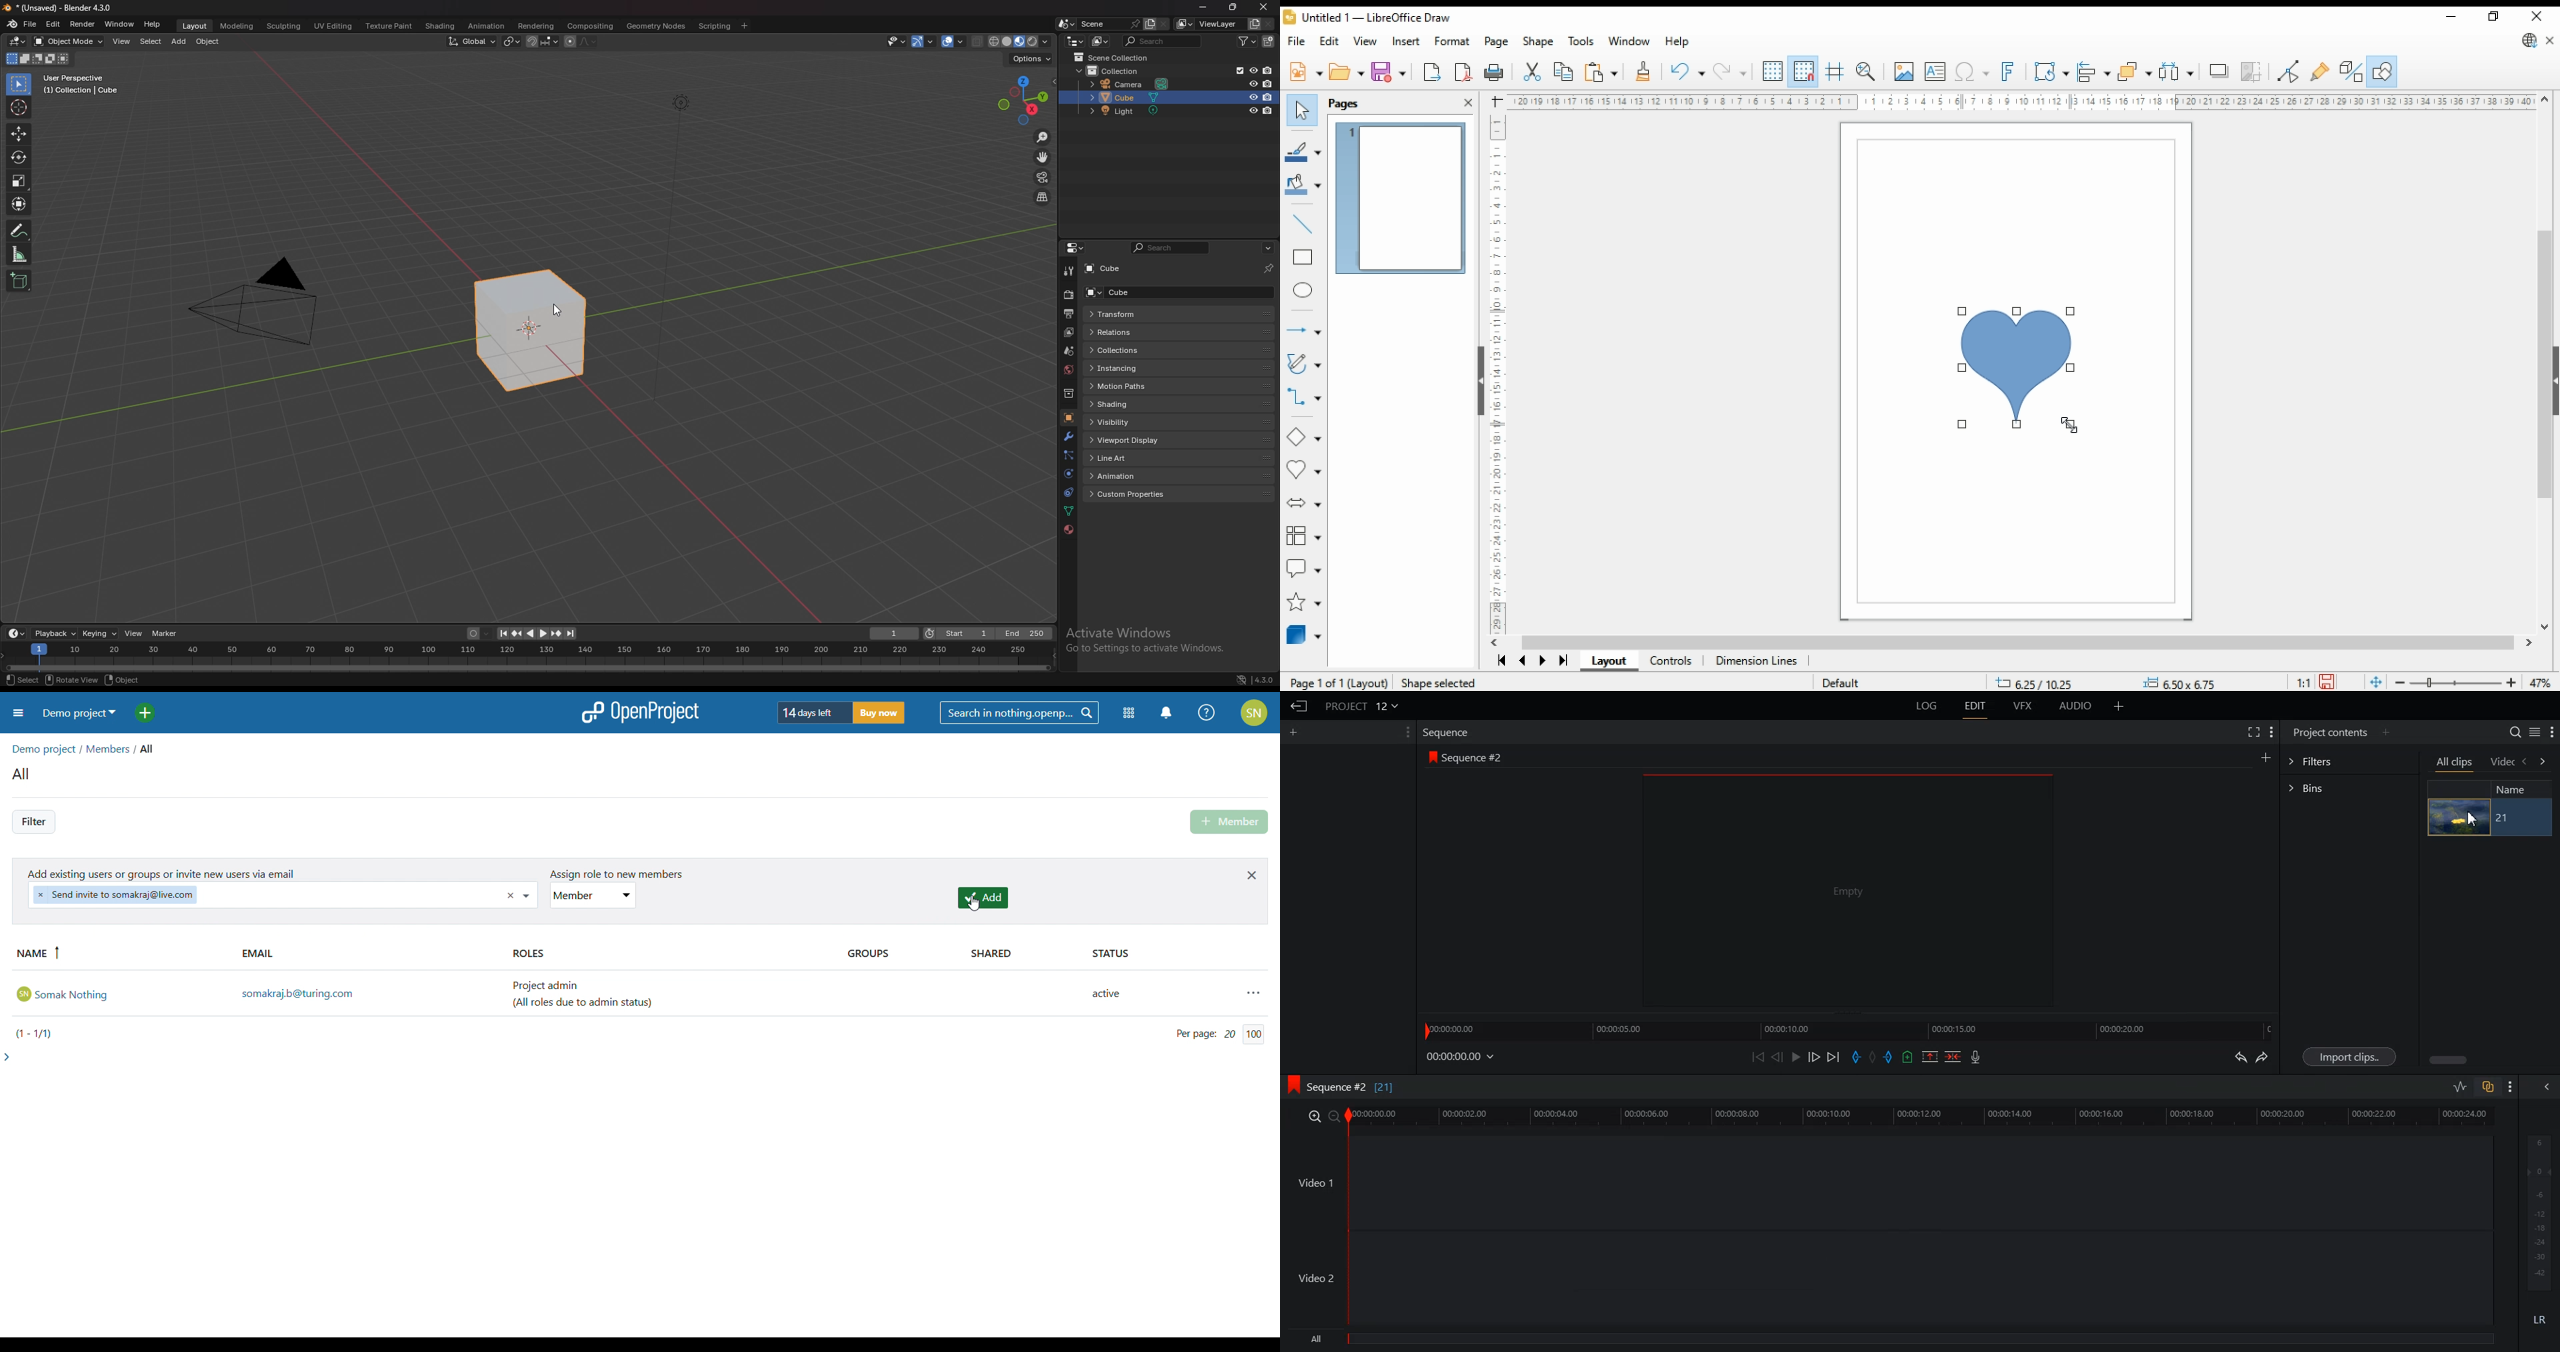 The width and height of the screenshot is (2576, 1372). I want to click on 3D objects, so click(1303, 635).